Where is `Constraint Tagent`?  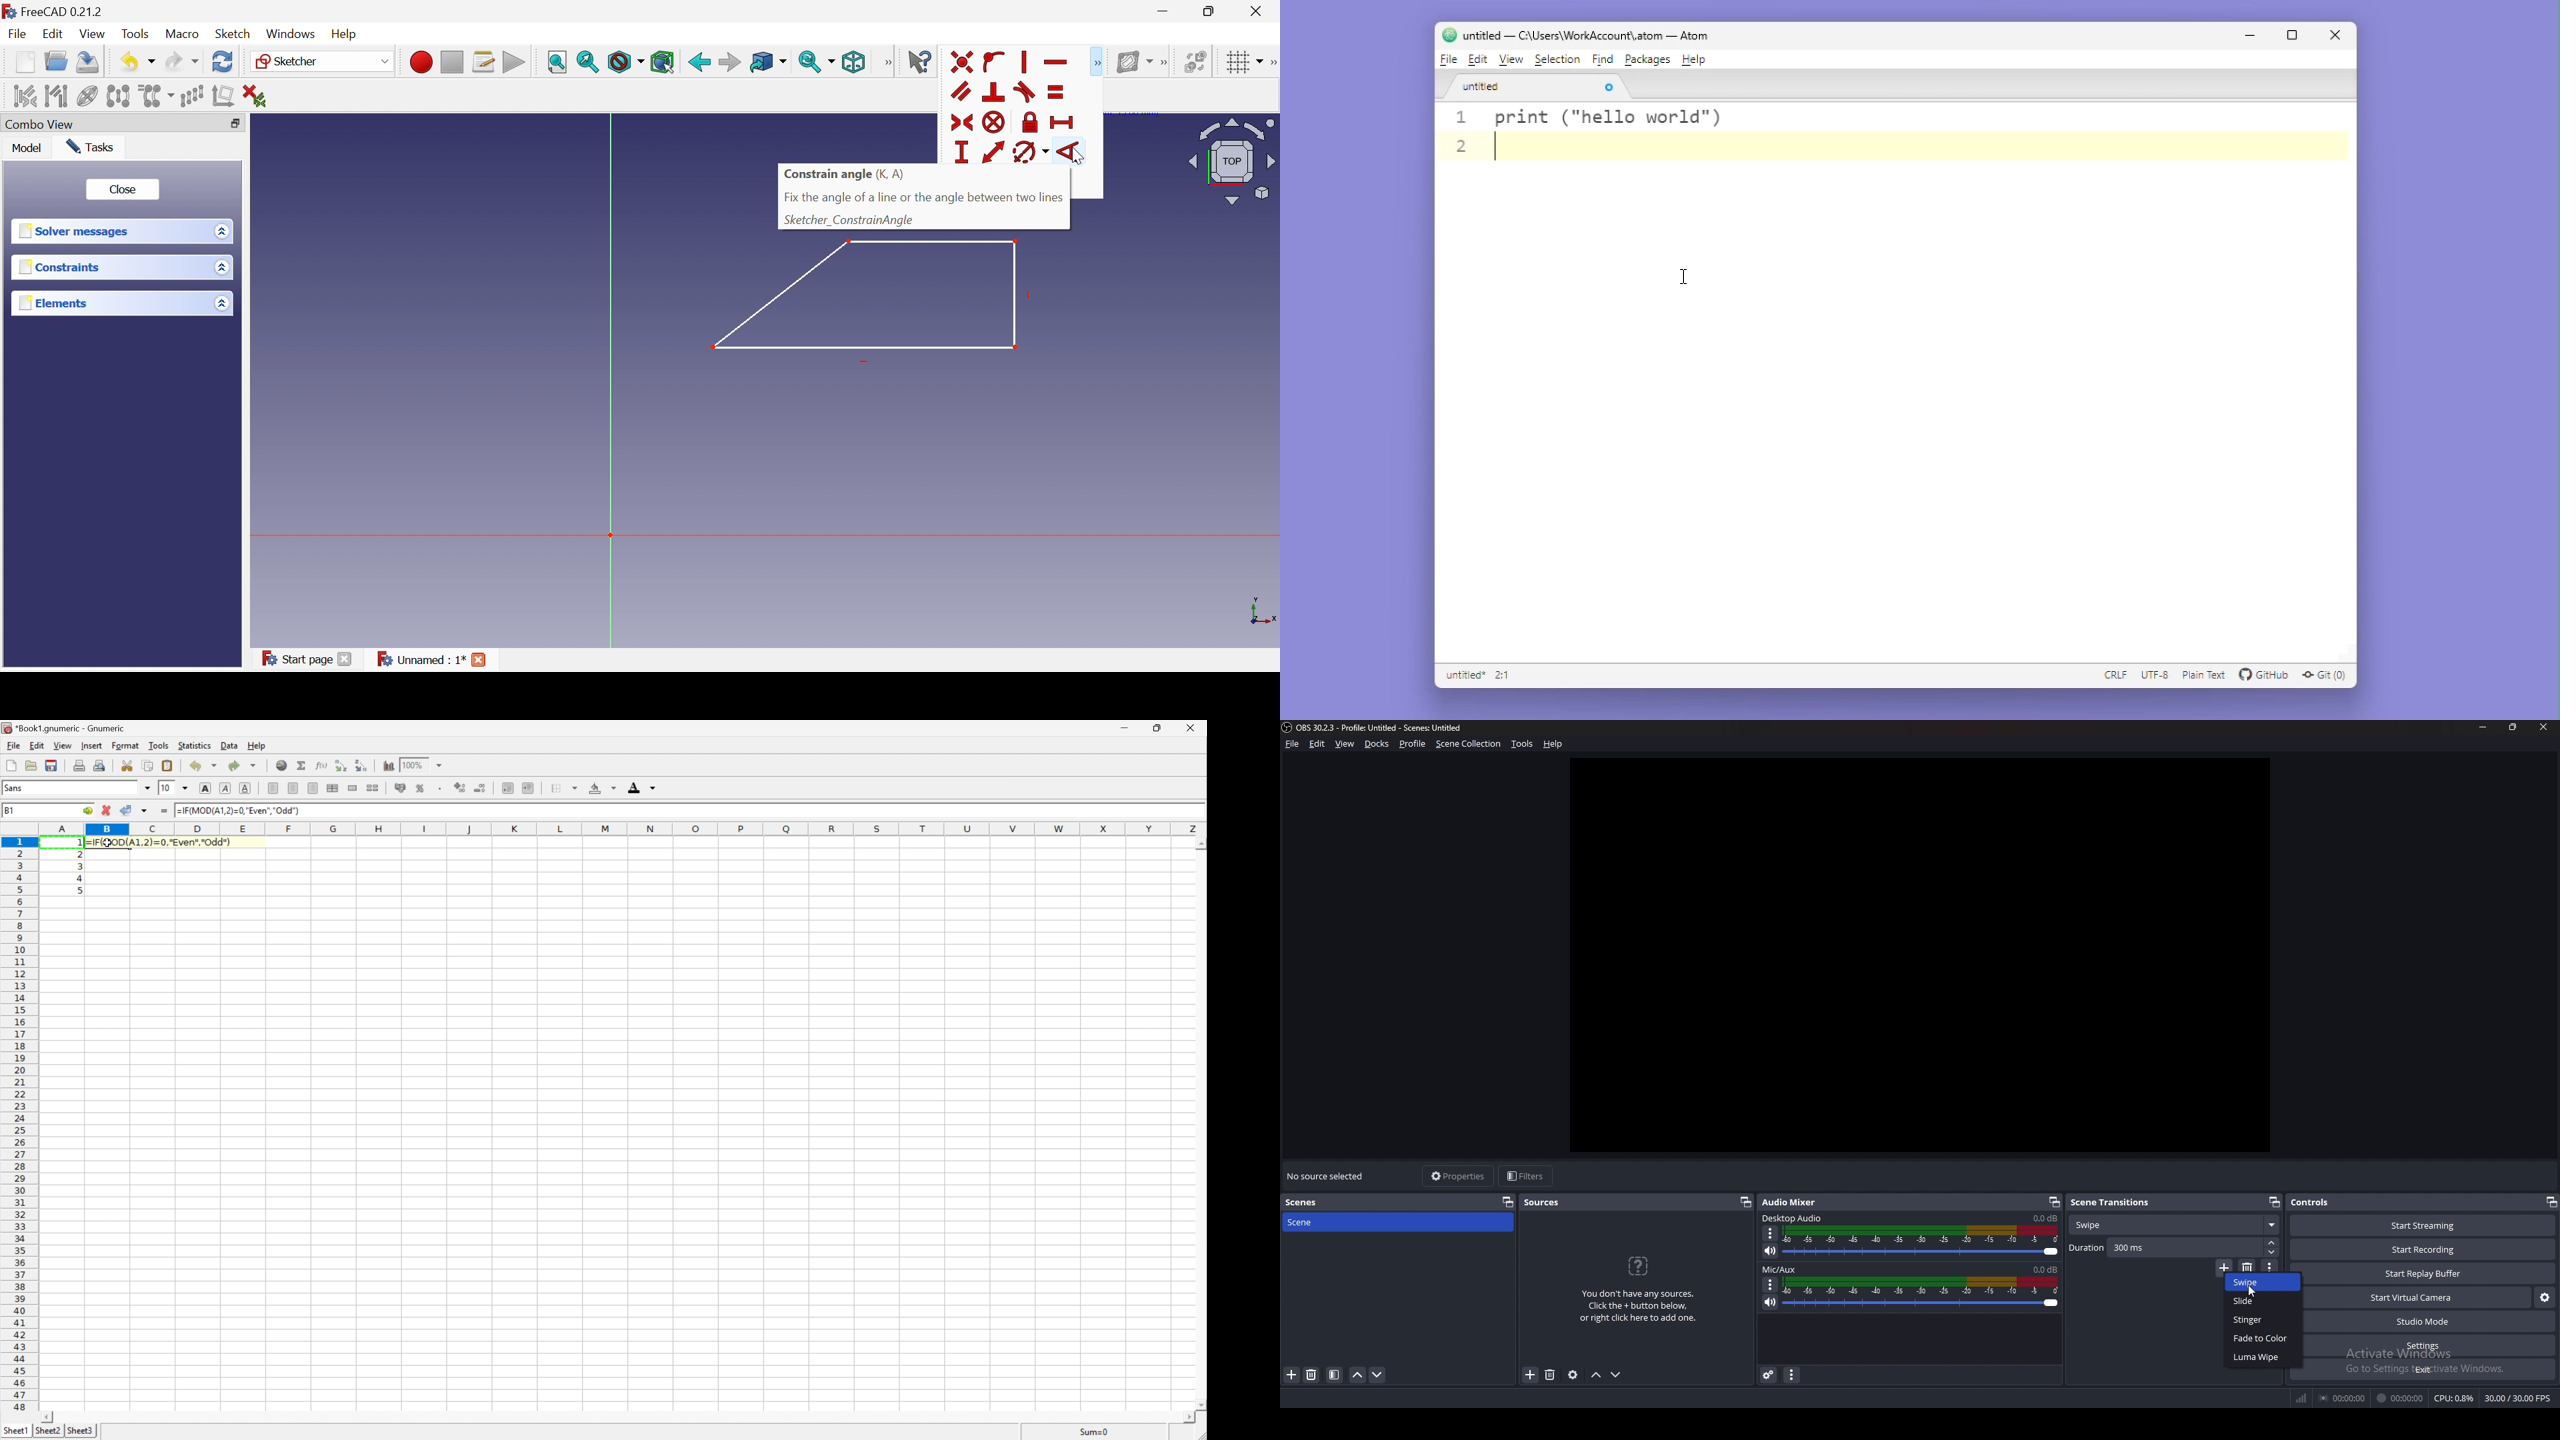 Constraint Tagent is located at coordinates (1027, 93).